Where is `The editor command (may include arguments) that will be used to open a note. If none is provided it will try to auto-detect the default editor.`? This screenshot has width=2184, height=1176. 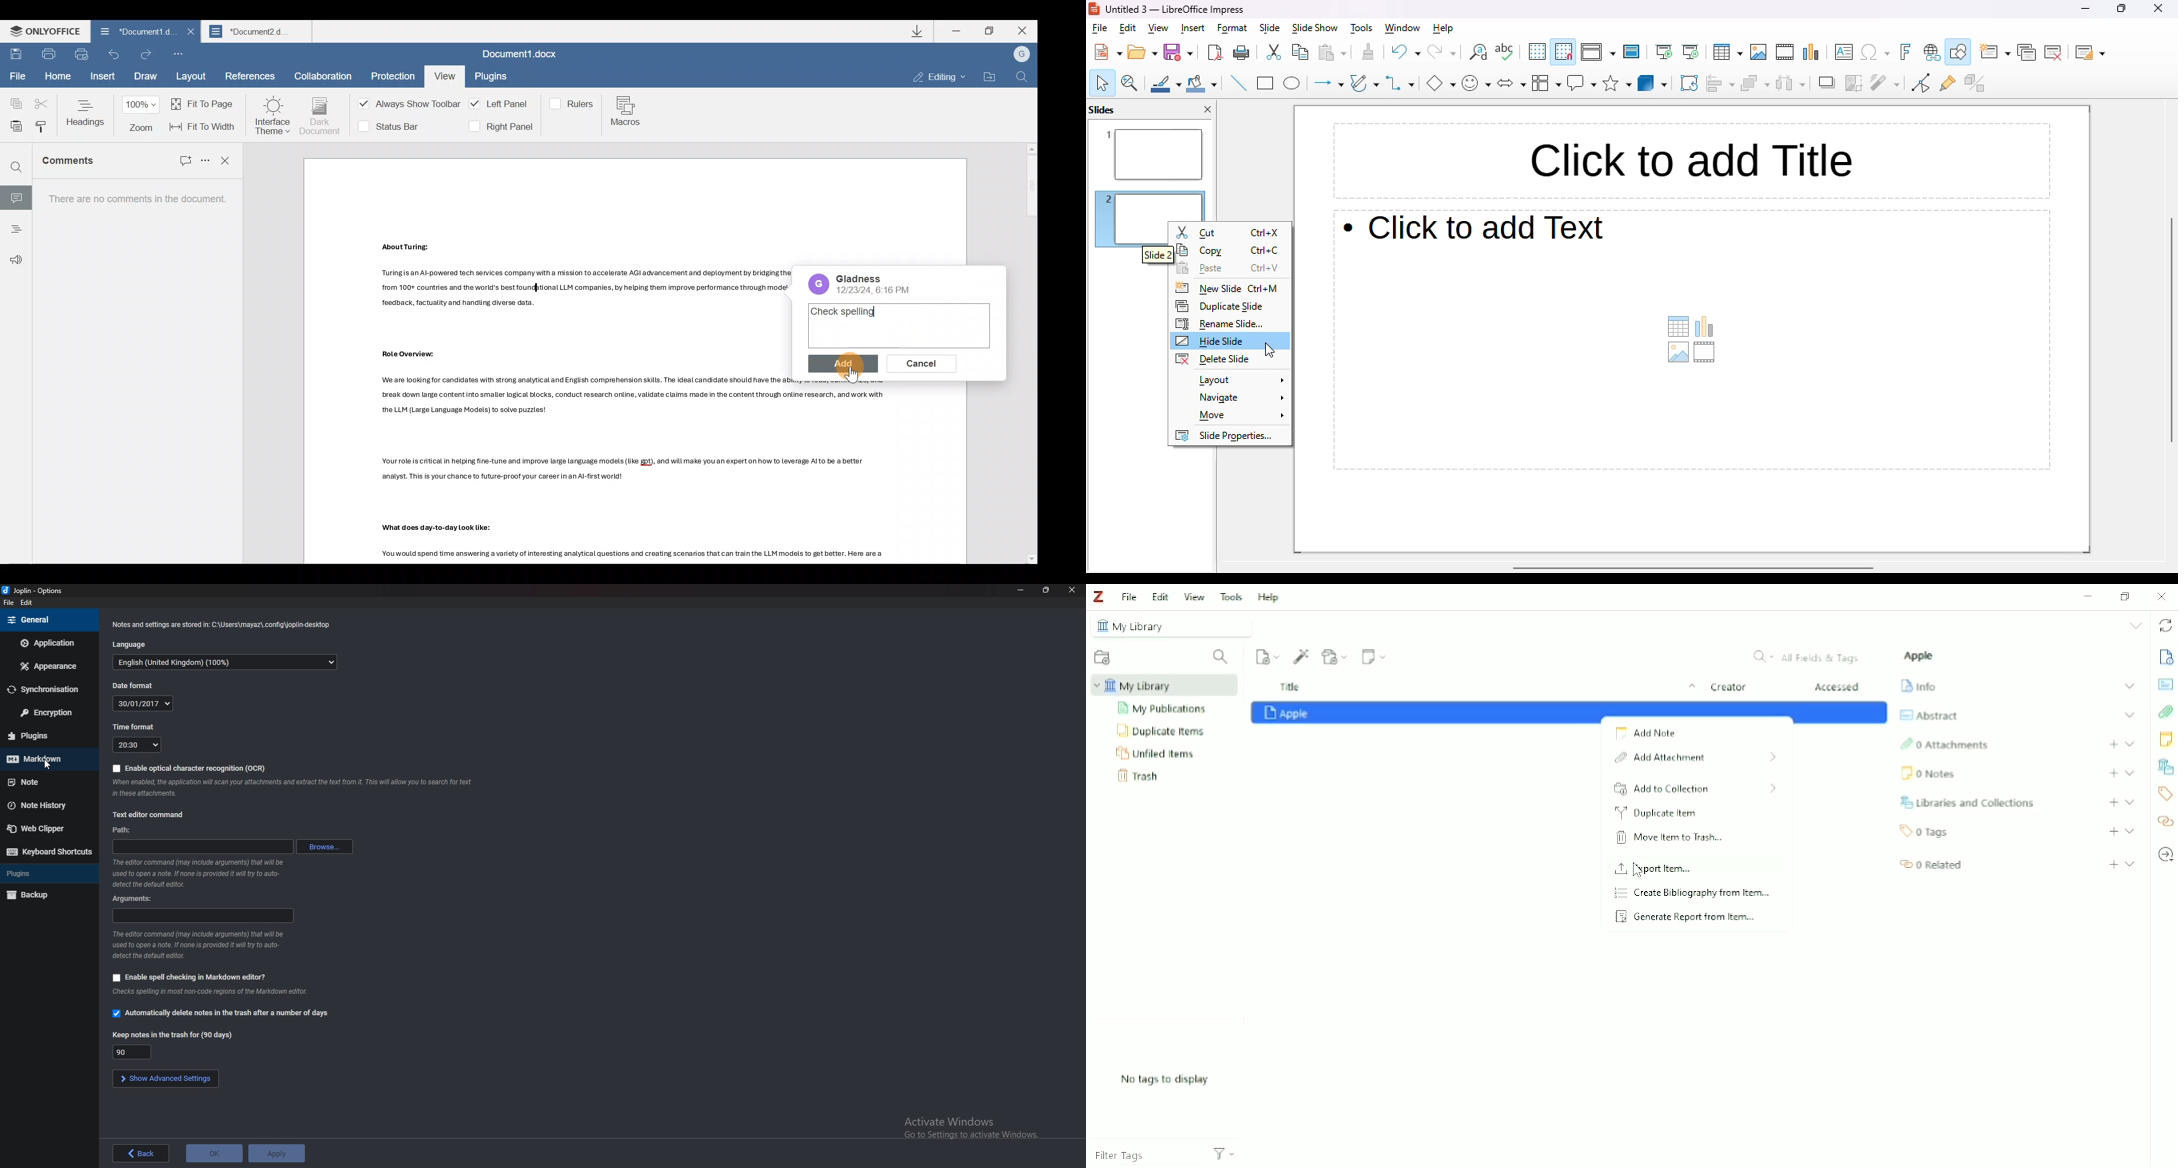
The editor command (may include arguments) that will be used to open a note. If none is provided it will try to auto-detect the default editor. is located at coordinates (206, 944).